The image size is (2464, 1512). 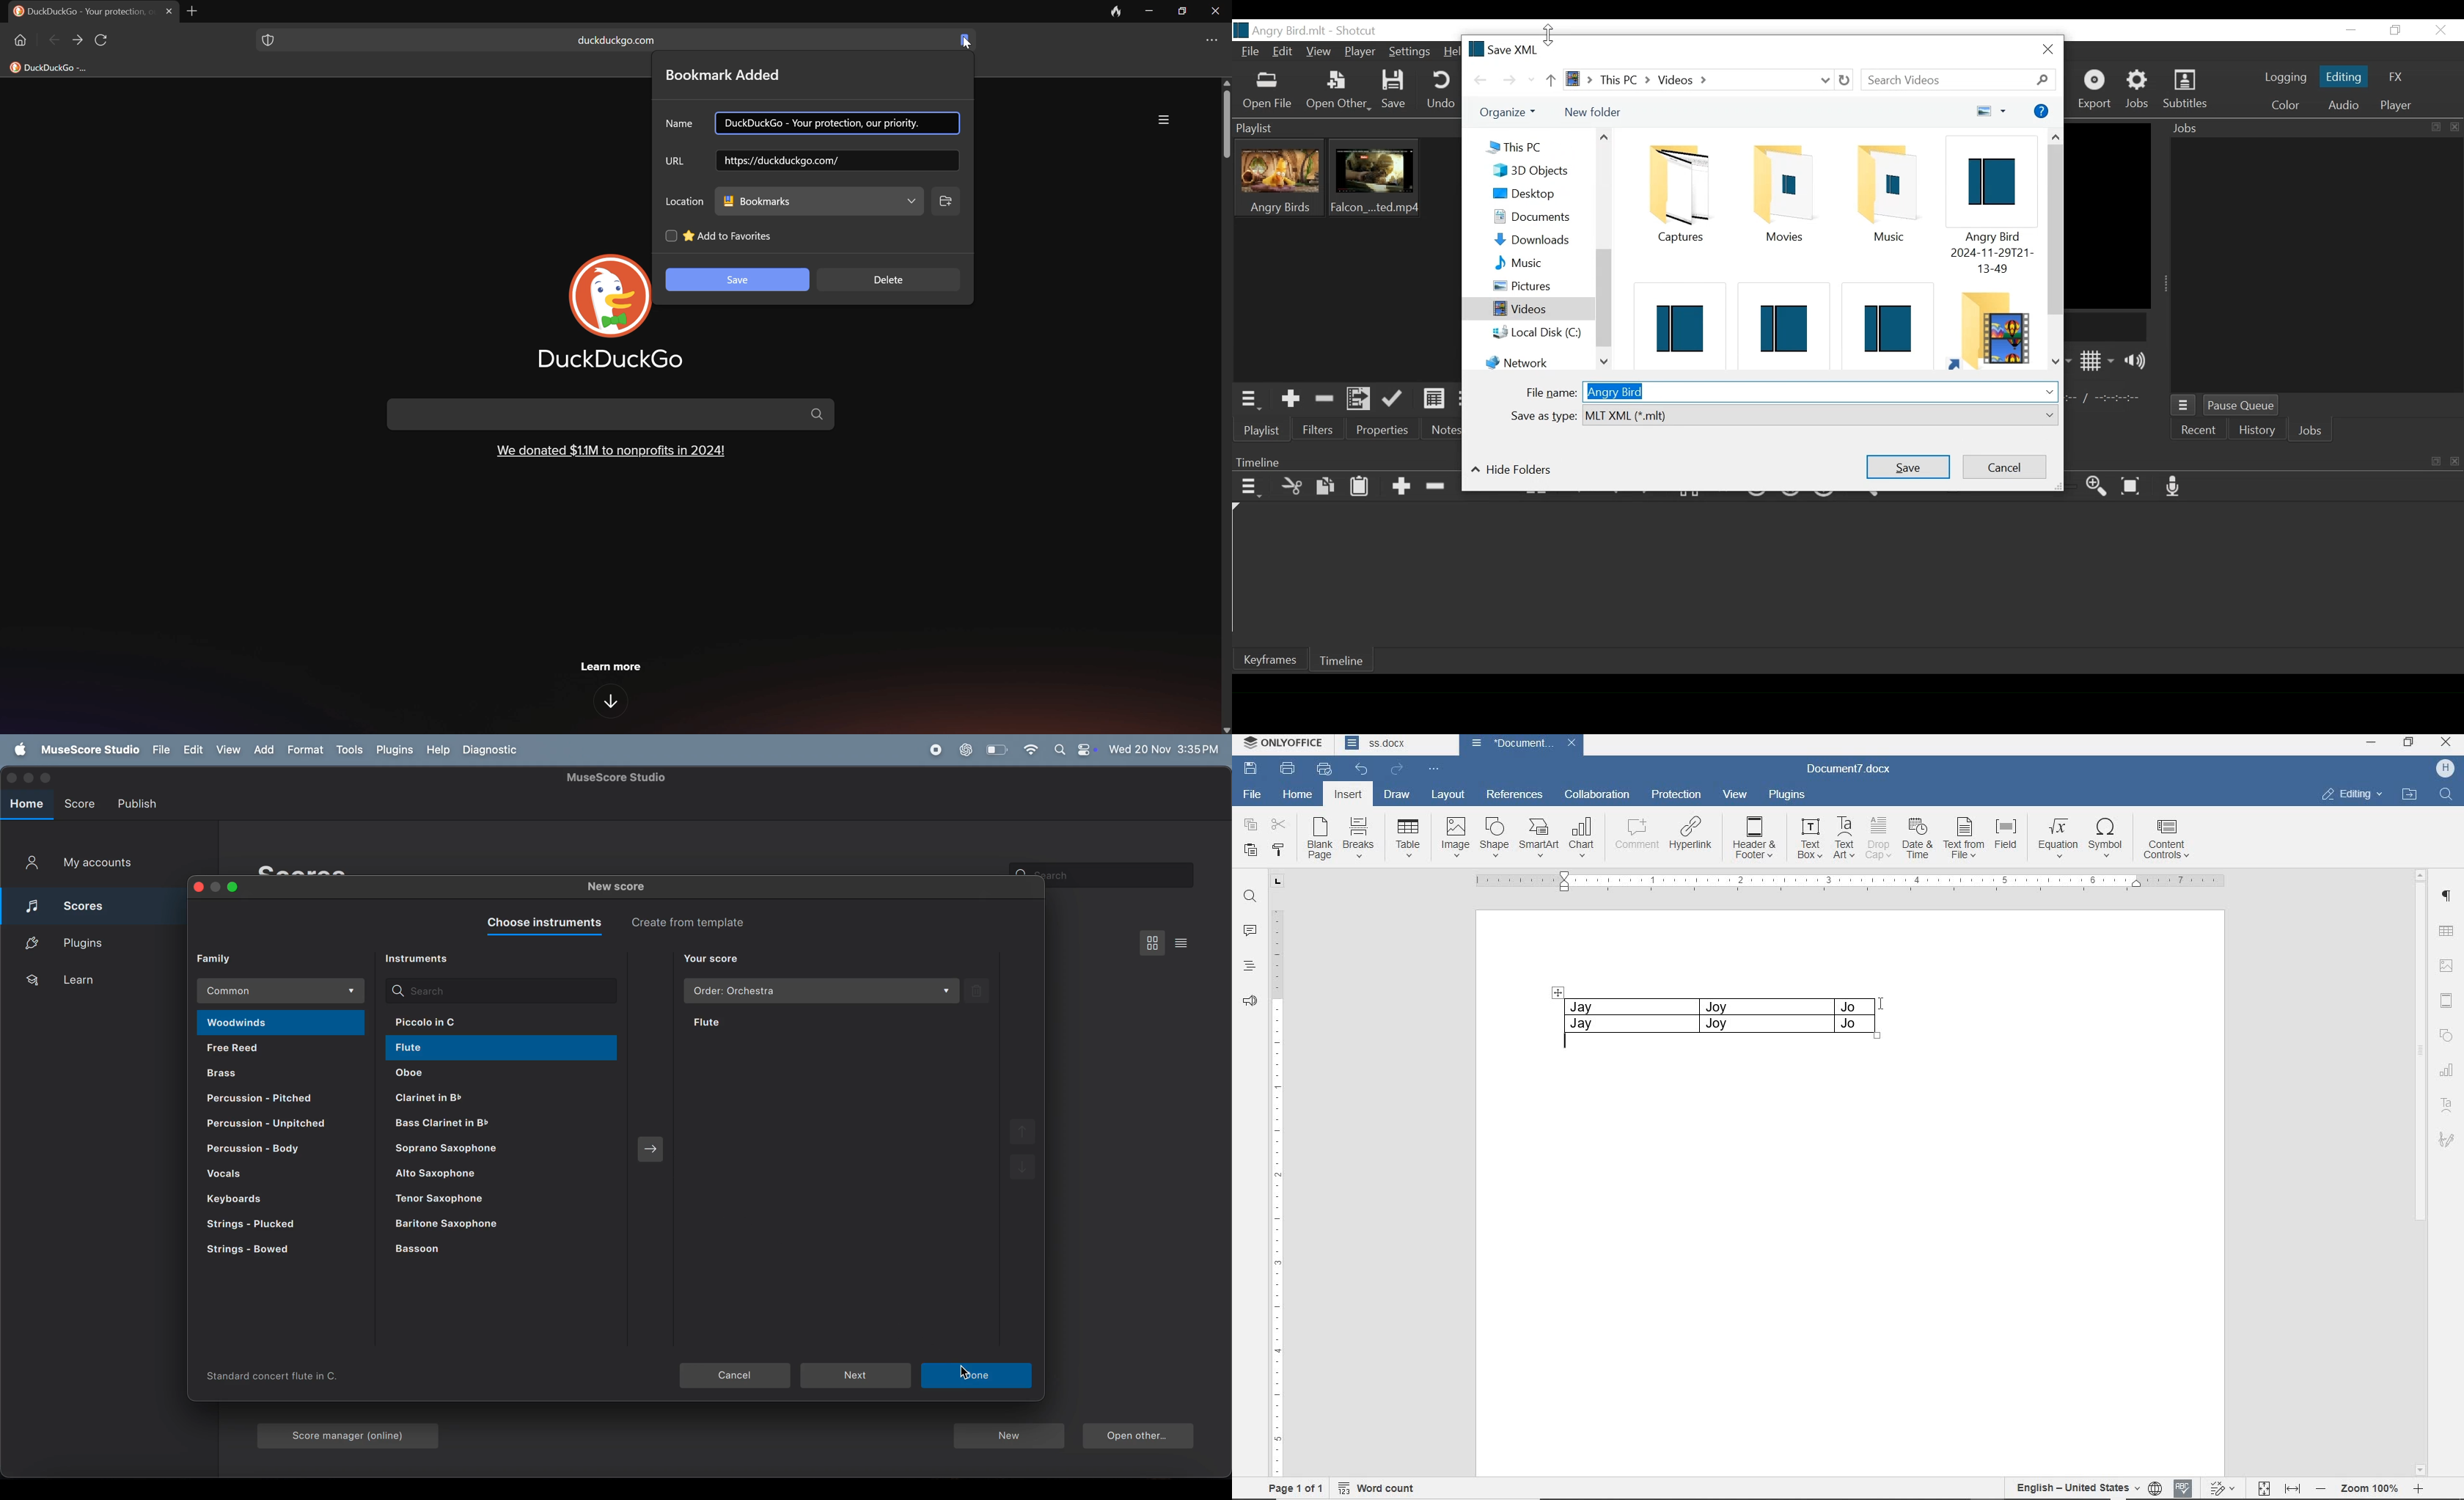 I want to click on Jobs Panel, so click(x=2318, y=268).